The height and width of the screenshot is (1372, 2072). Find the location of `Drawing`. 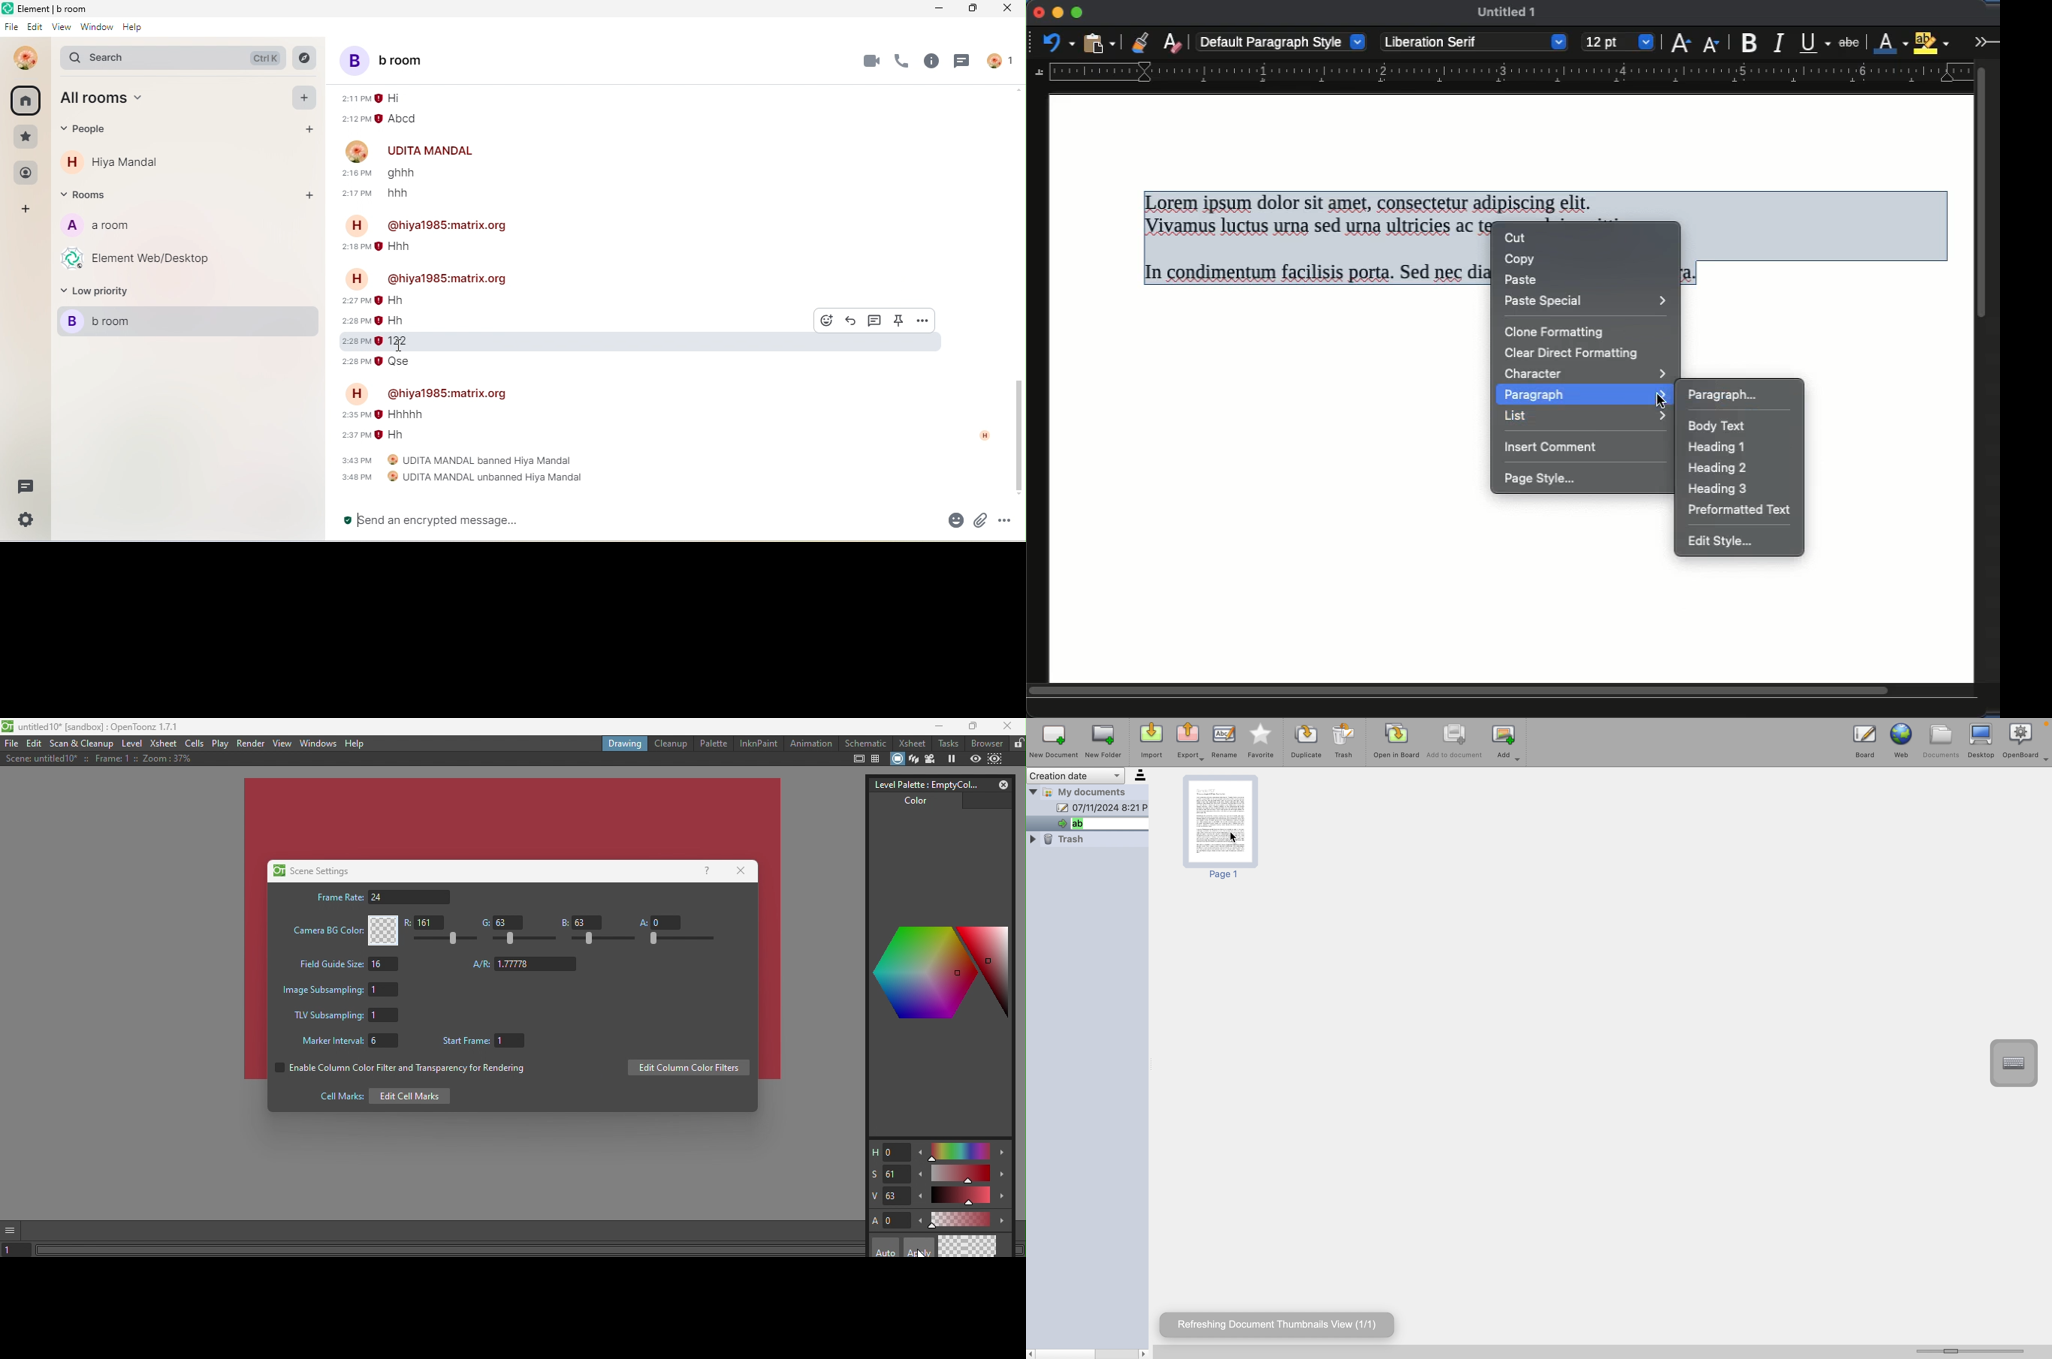

Drawing is located at coordinates (623, 743).